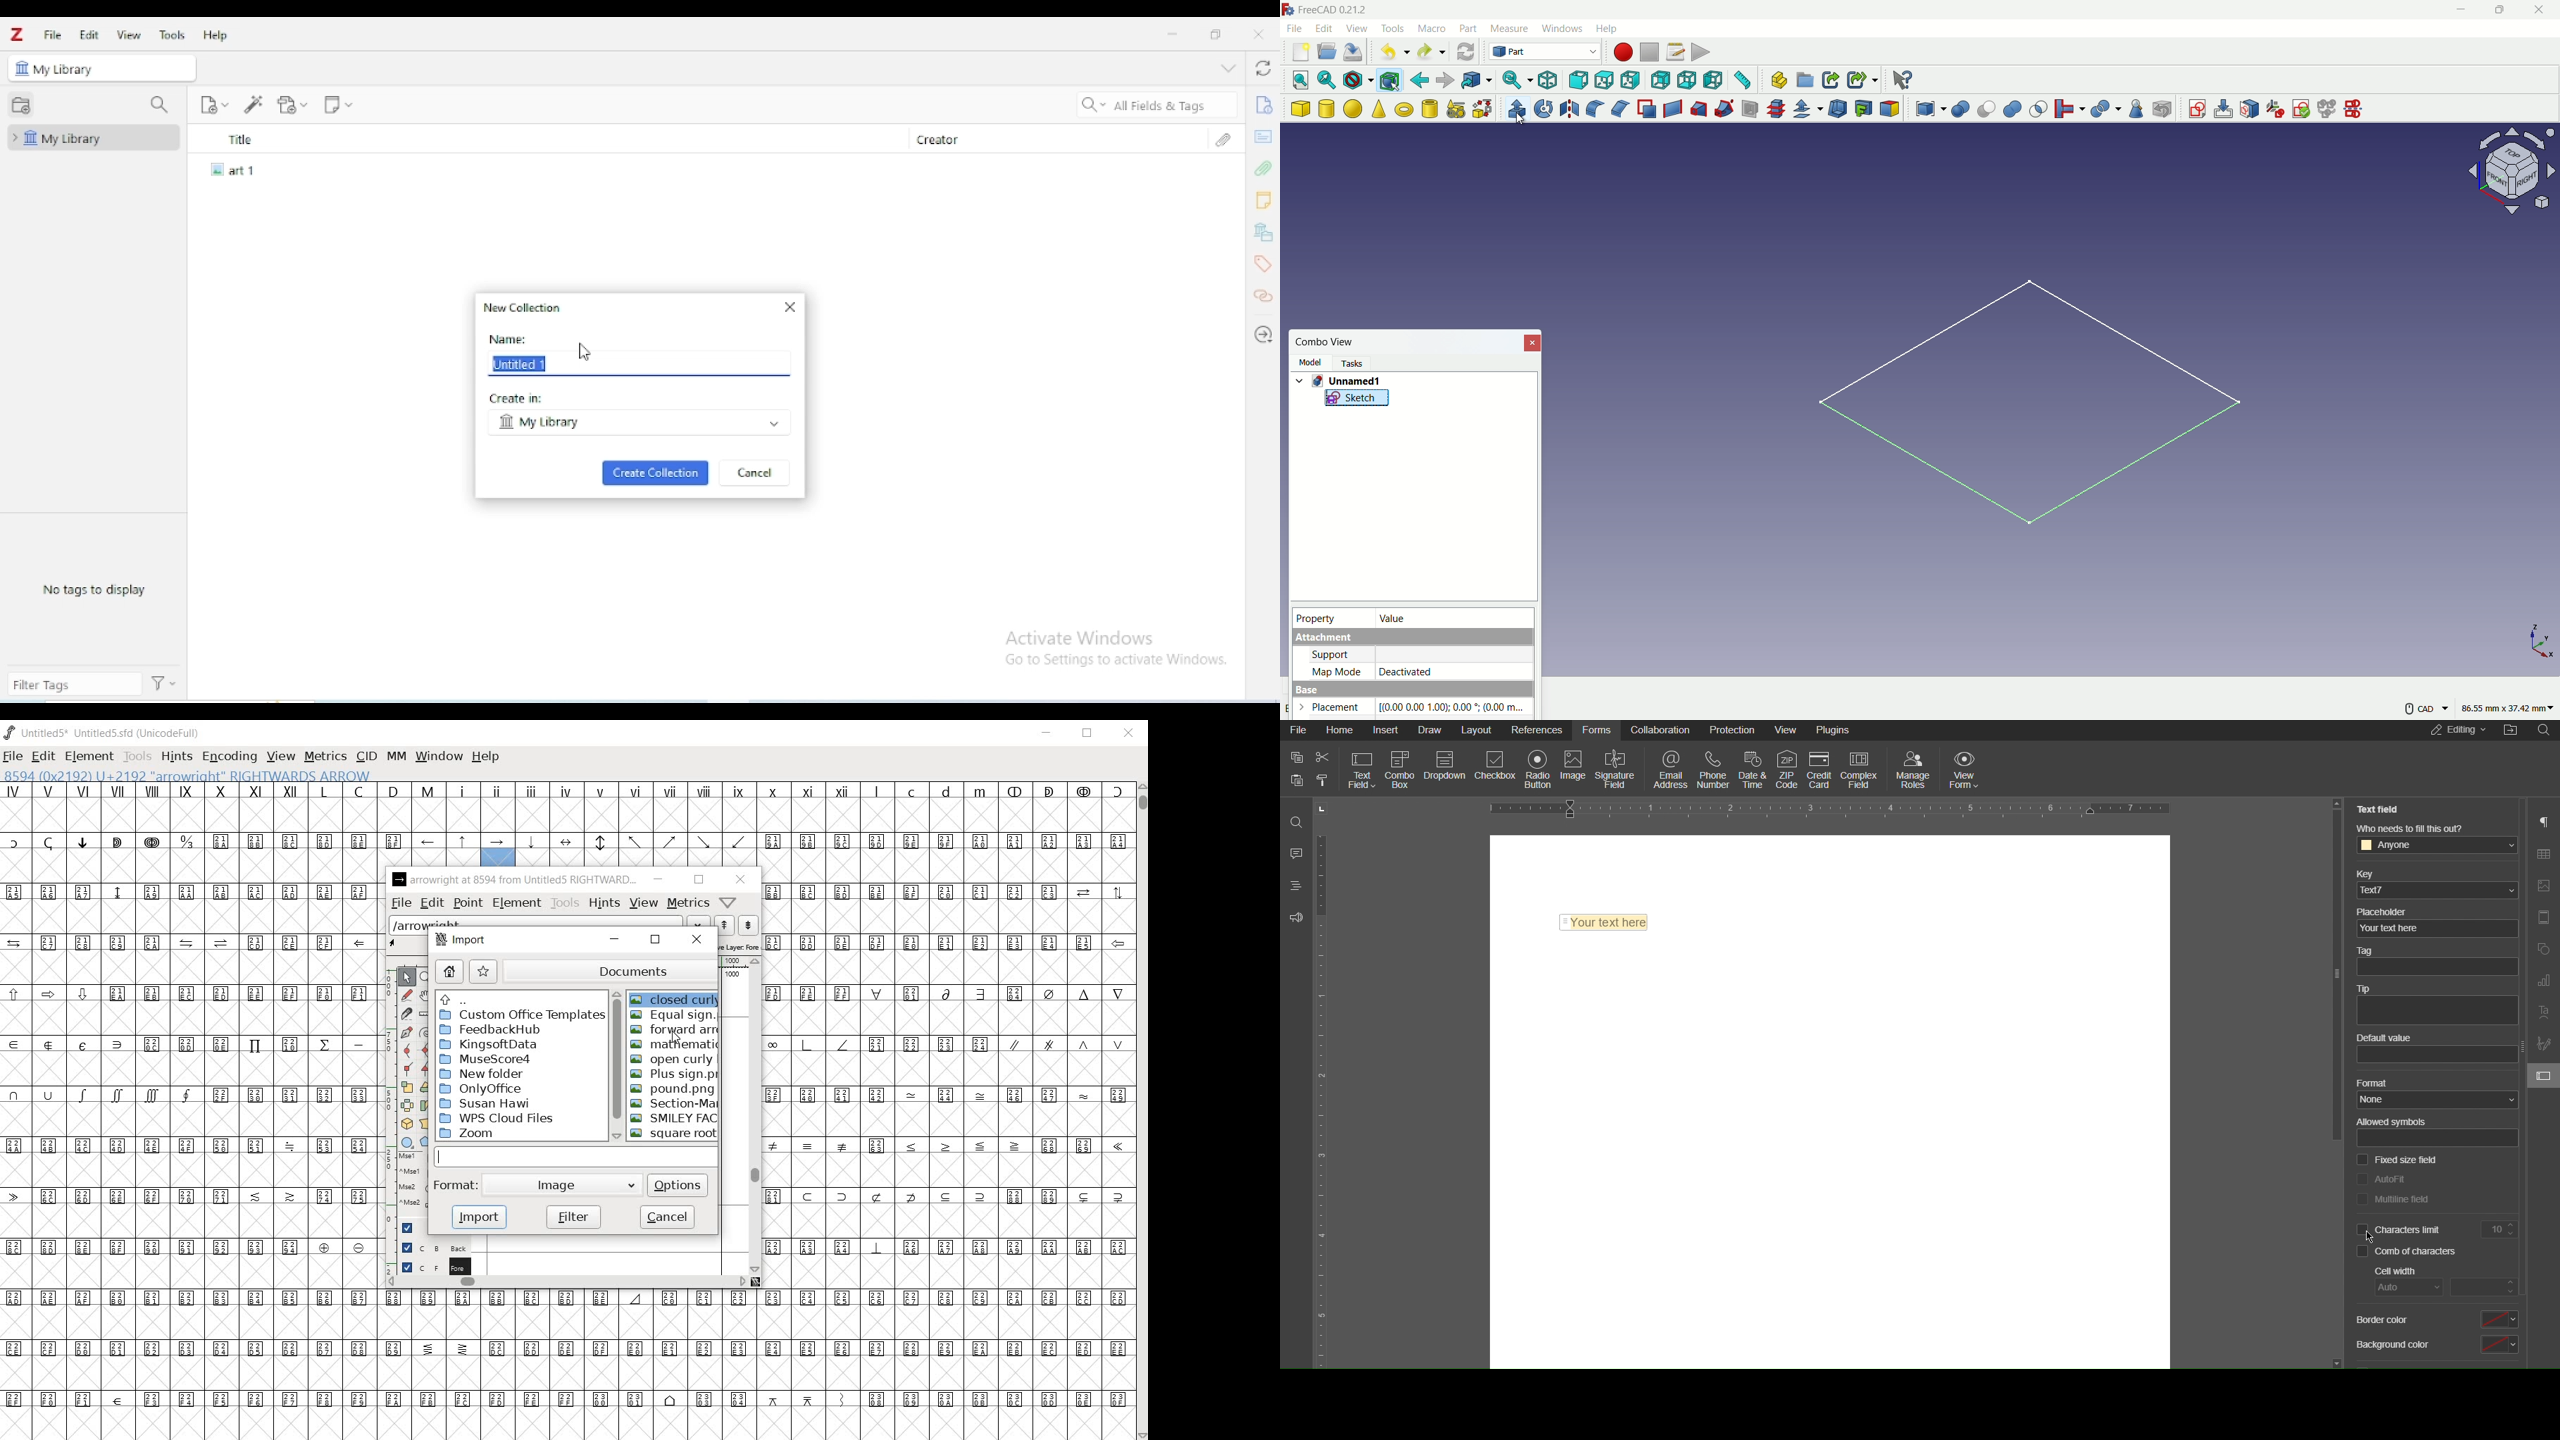  I want to click on foreground, so click(430, 1266).